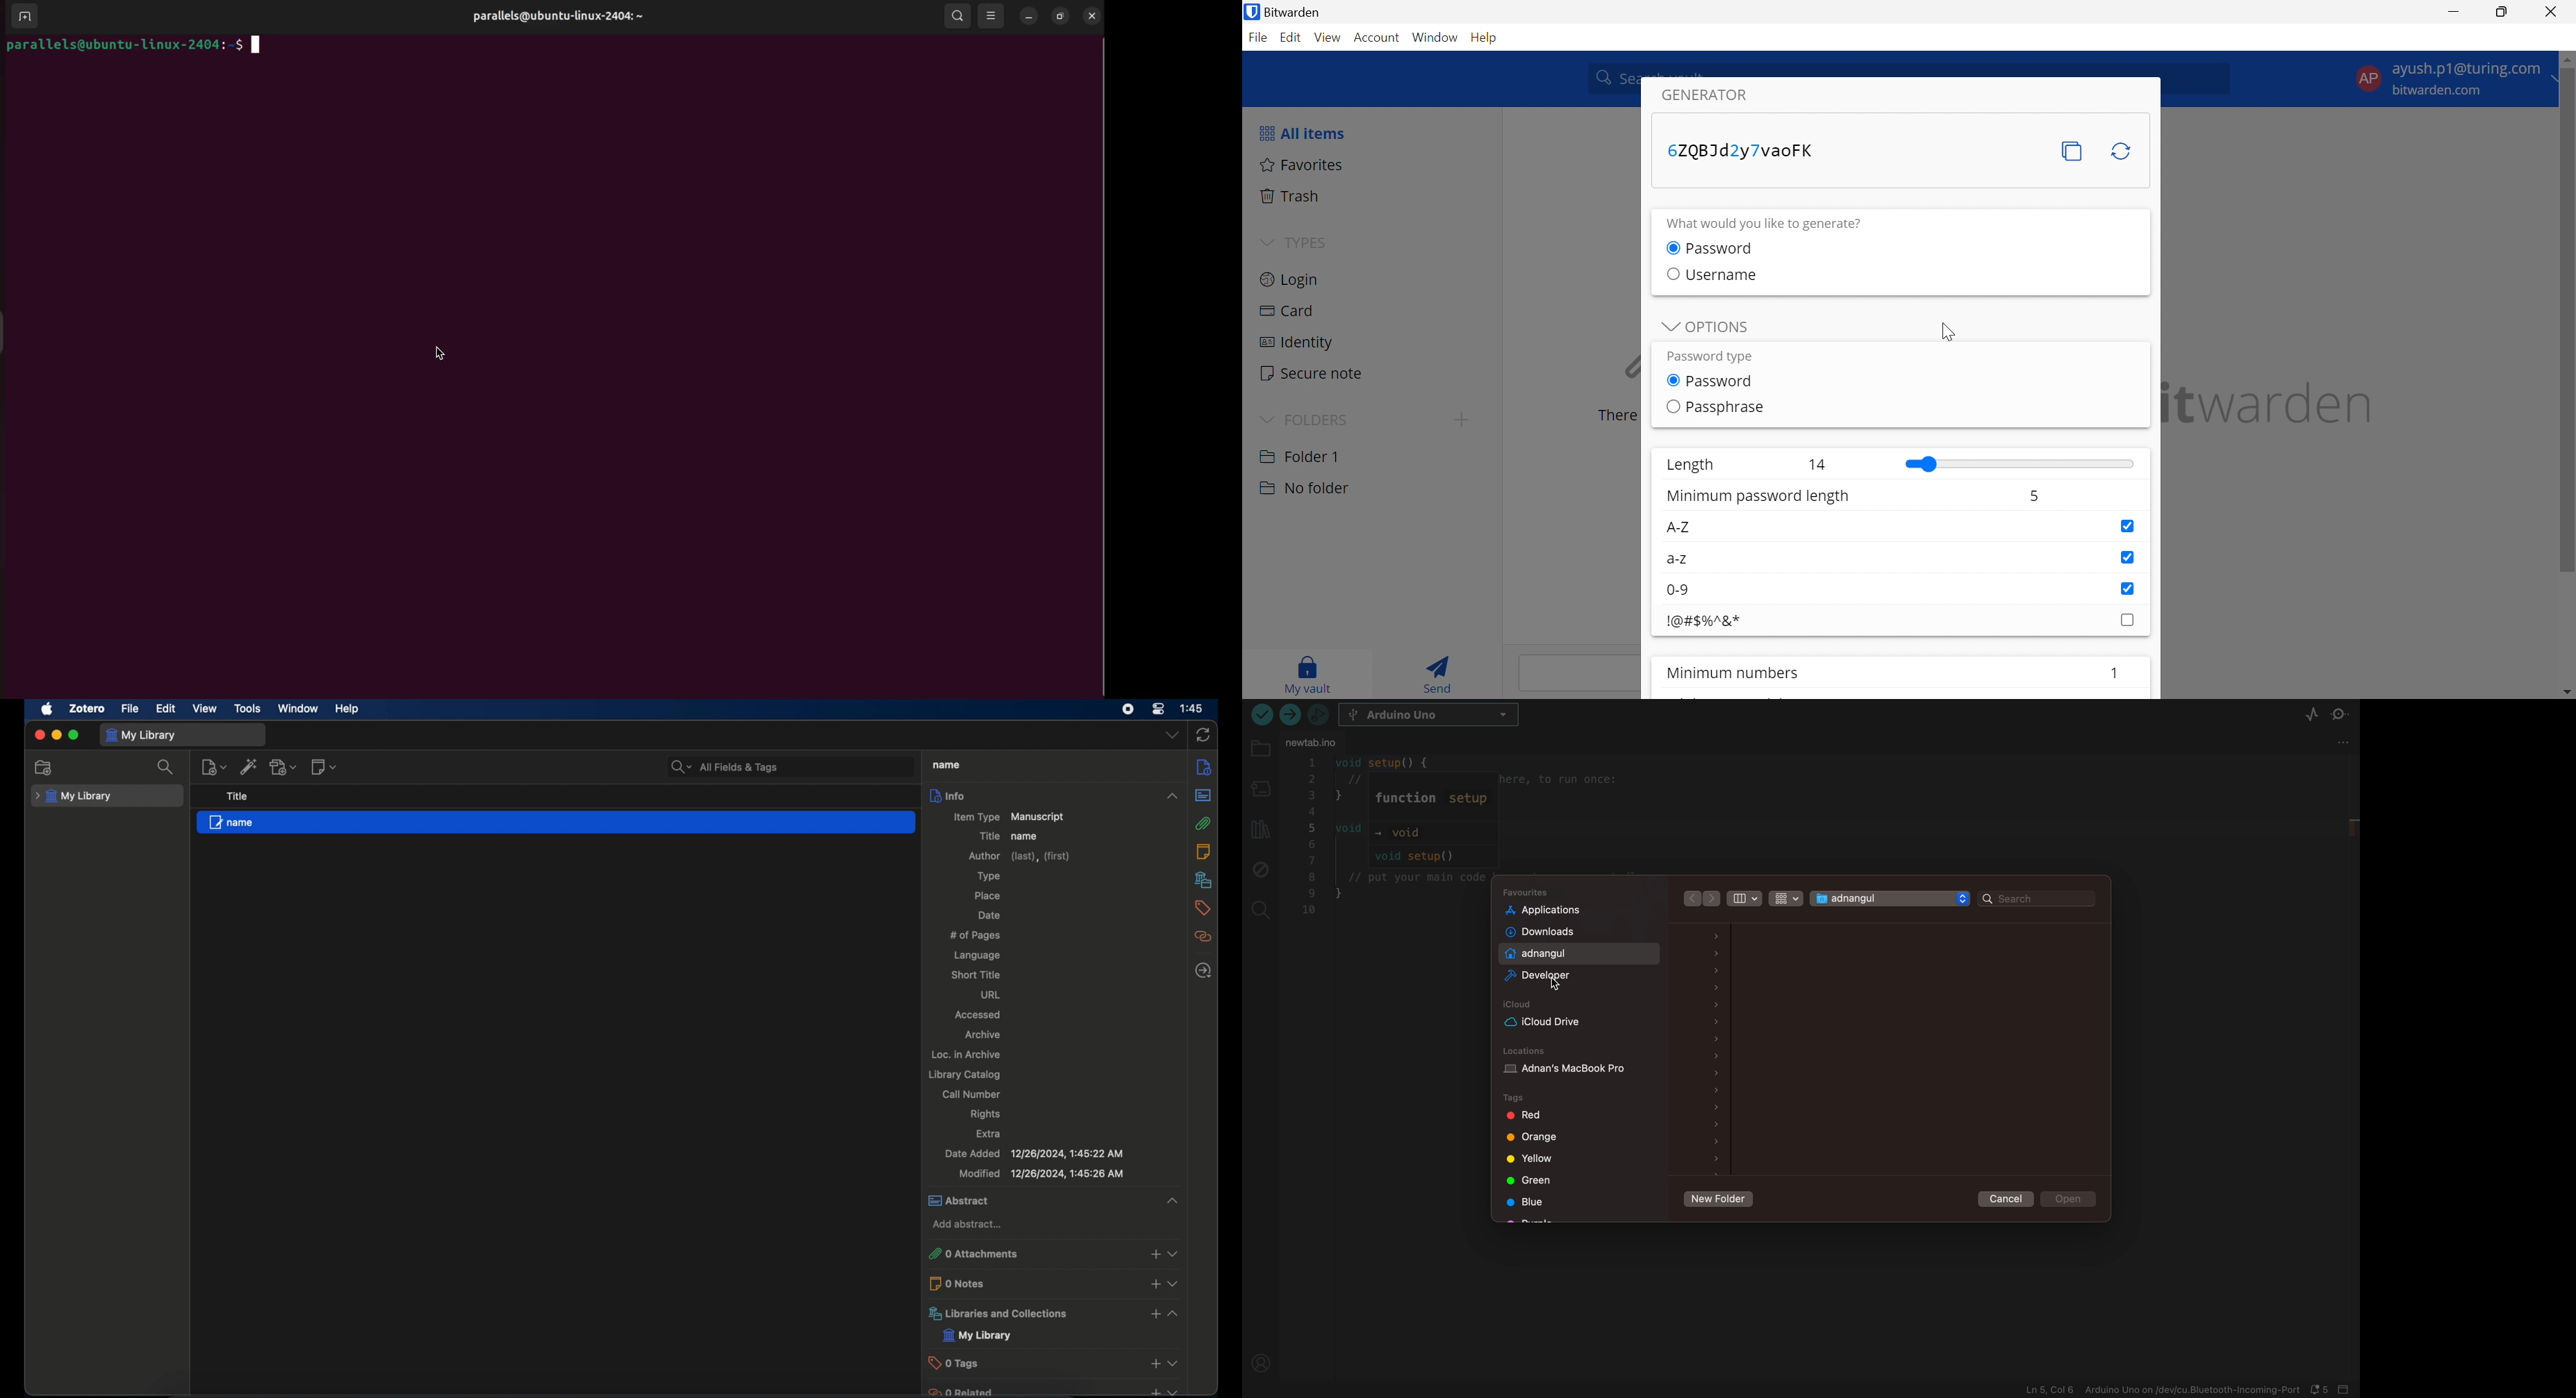 This screenshot has width=2576, height=1400. Describe the element at coordinates (141, 735) in the screenshot. I see `my library` at that location.